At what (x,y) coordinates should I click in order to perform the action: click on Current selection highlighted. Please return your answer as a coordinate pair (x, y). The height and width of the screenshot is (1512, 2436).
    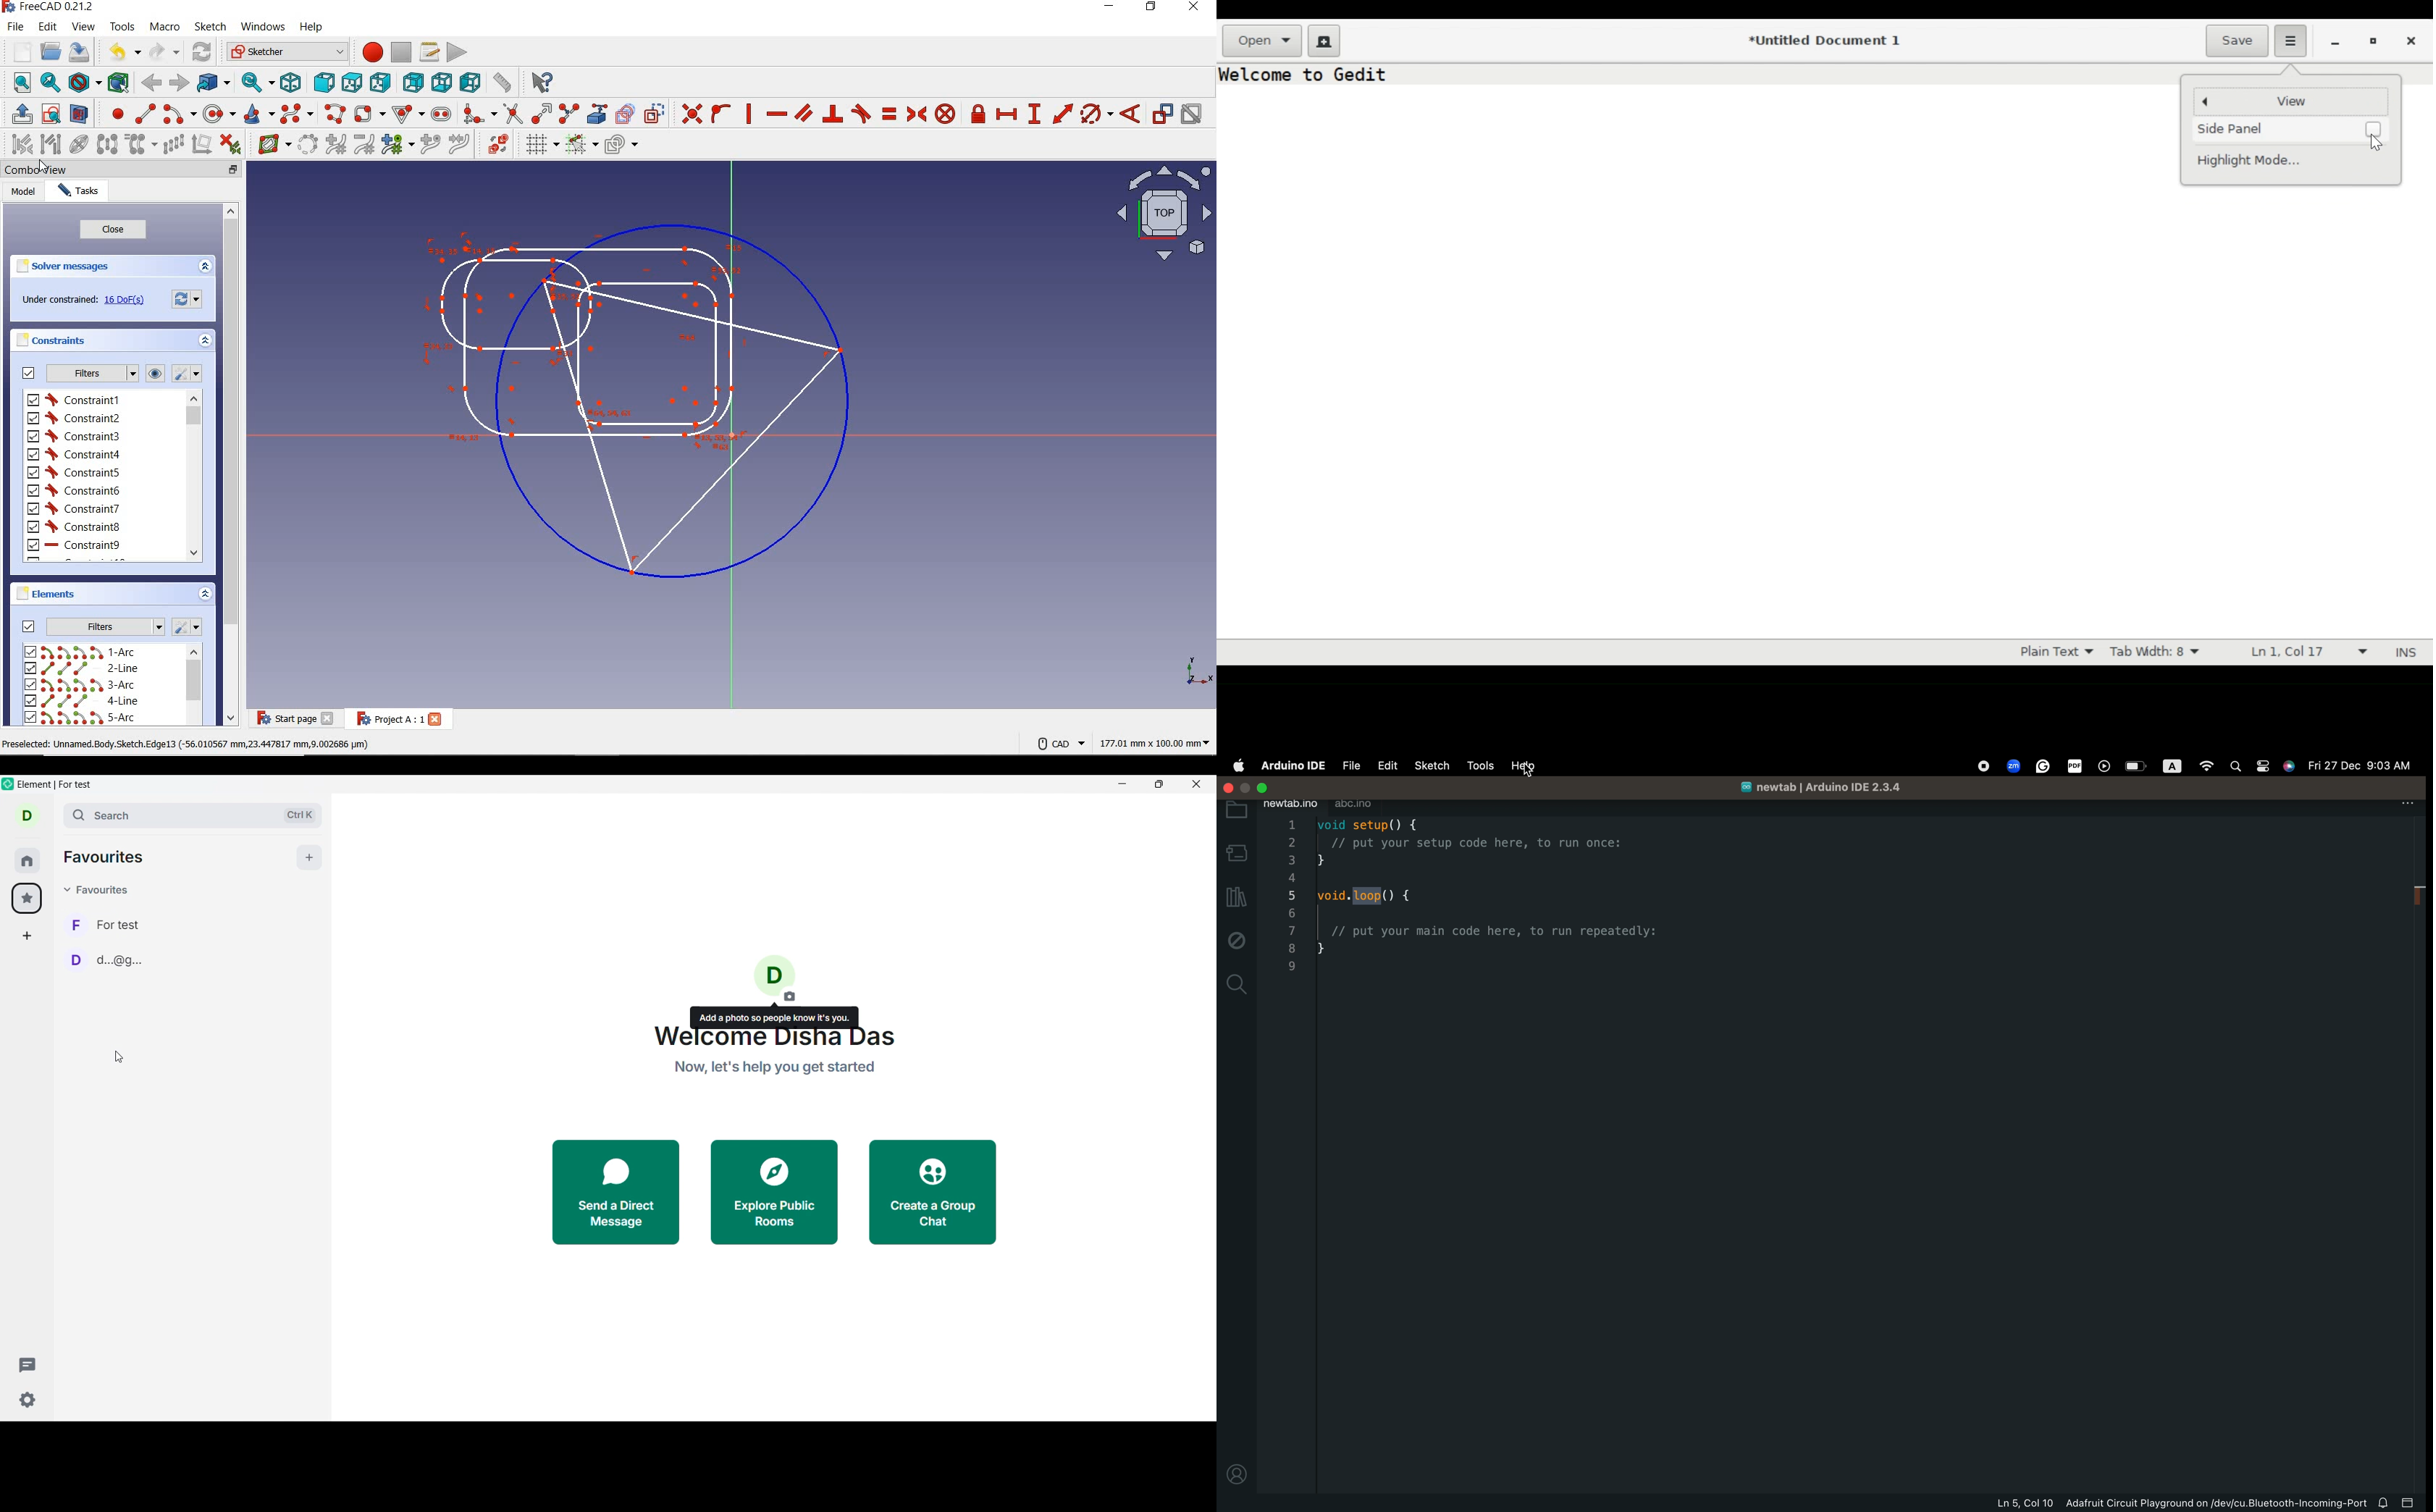
    Looking at the image, I should click on (27, 898).